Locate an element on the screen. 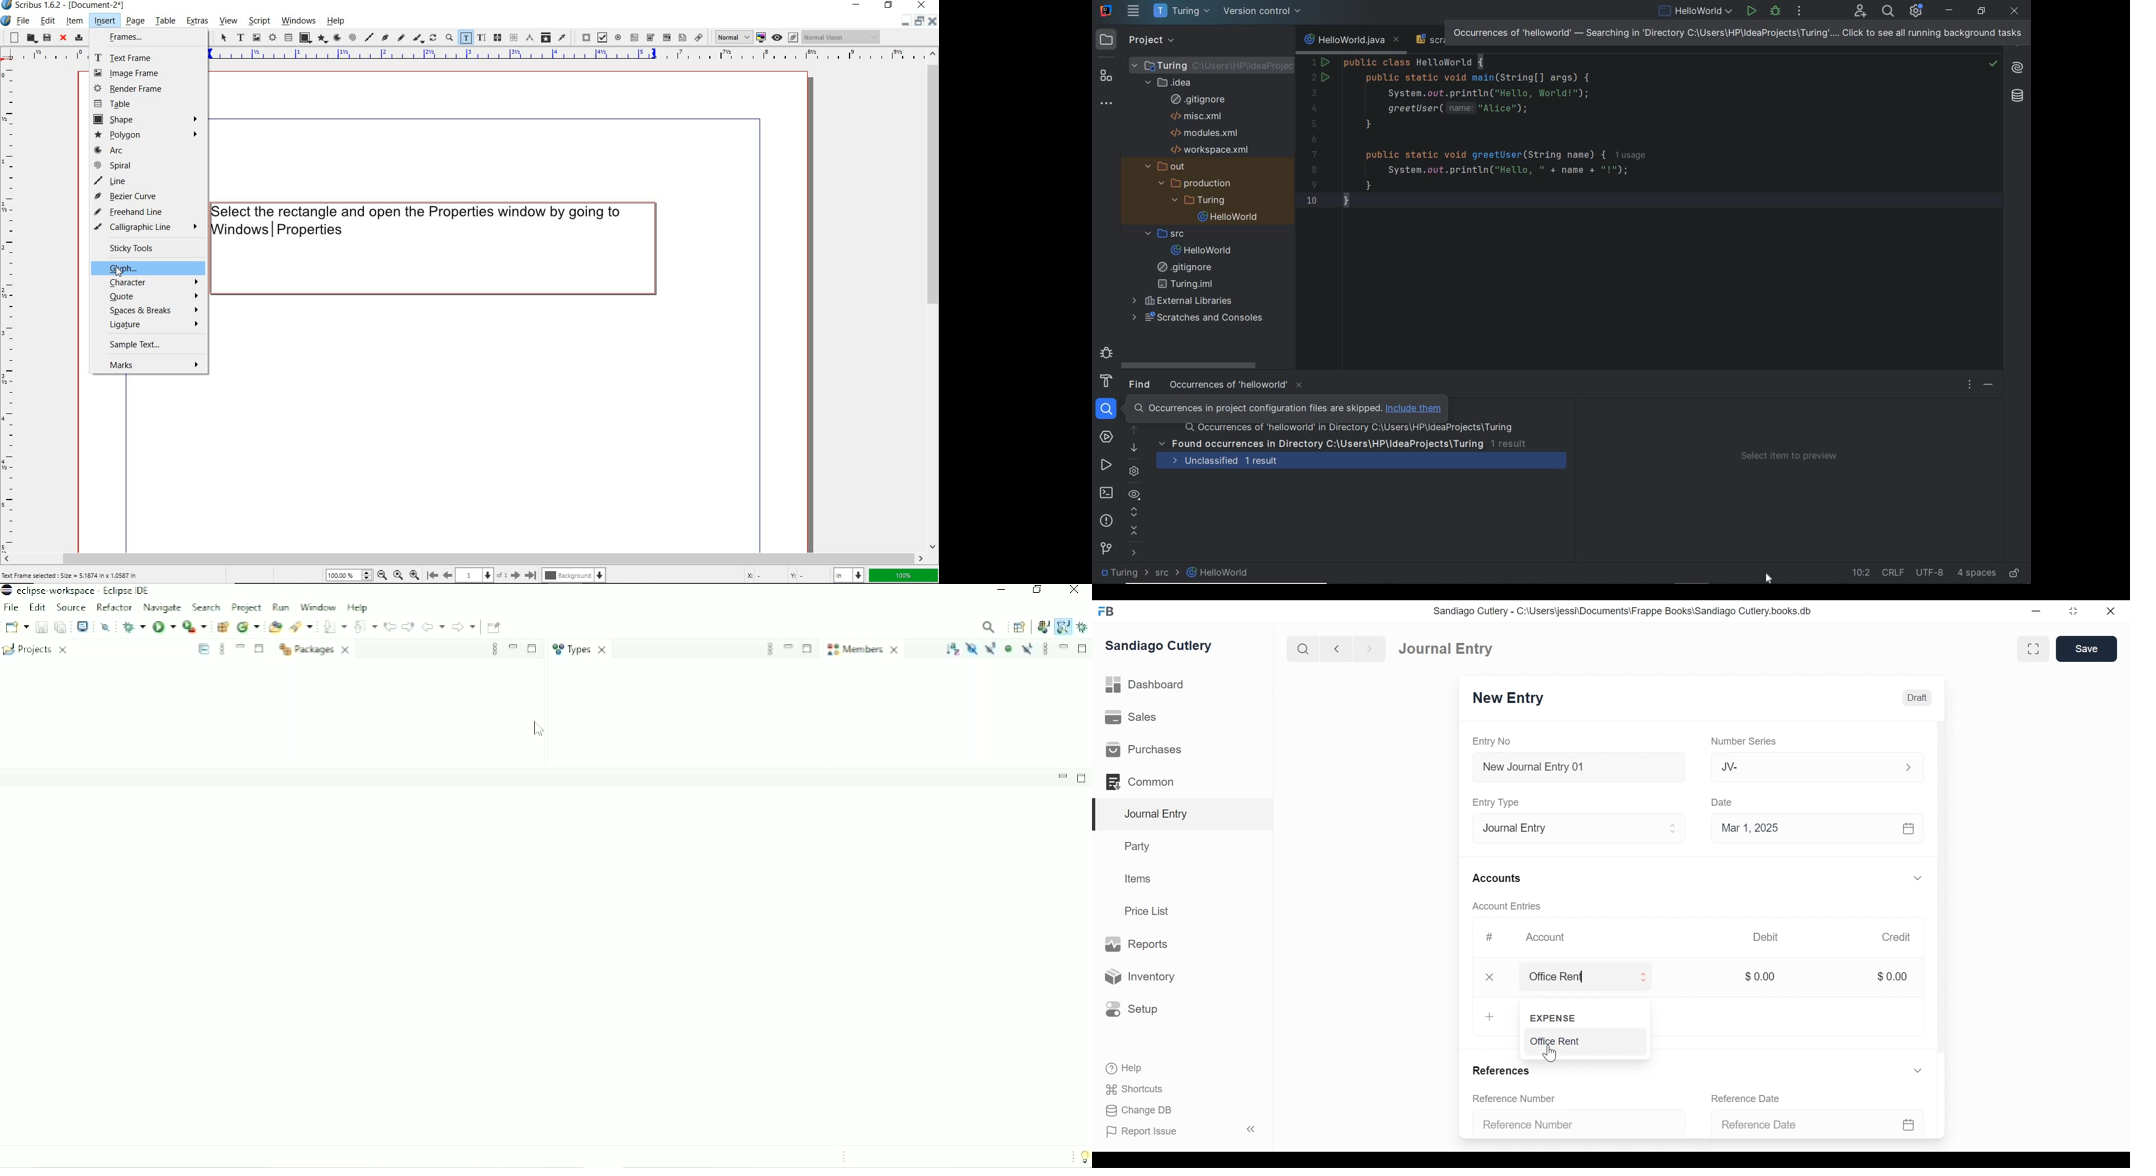 The width and height of the screenshot is (2156, 1176). scratches and consoles is located at coordinates (1212, 319).